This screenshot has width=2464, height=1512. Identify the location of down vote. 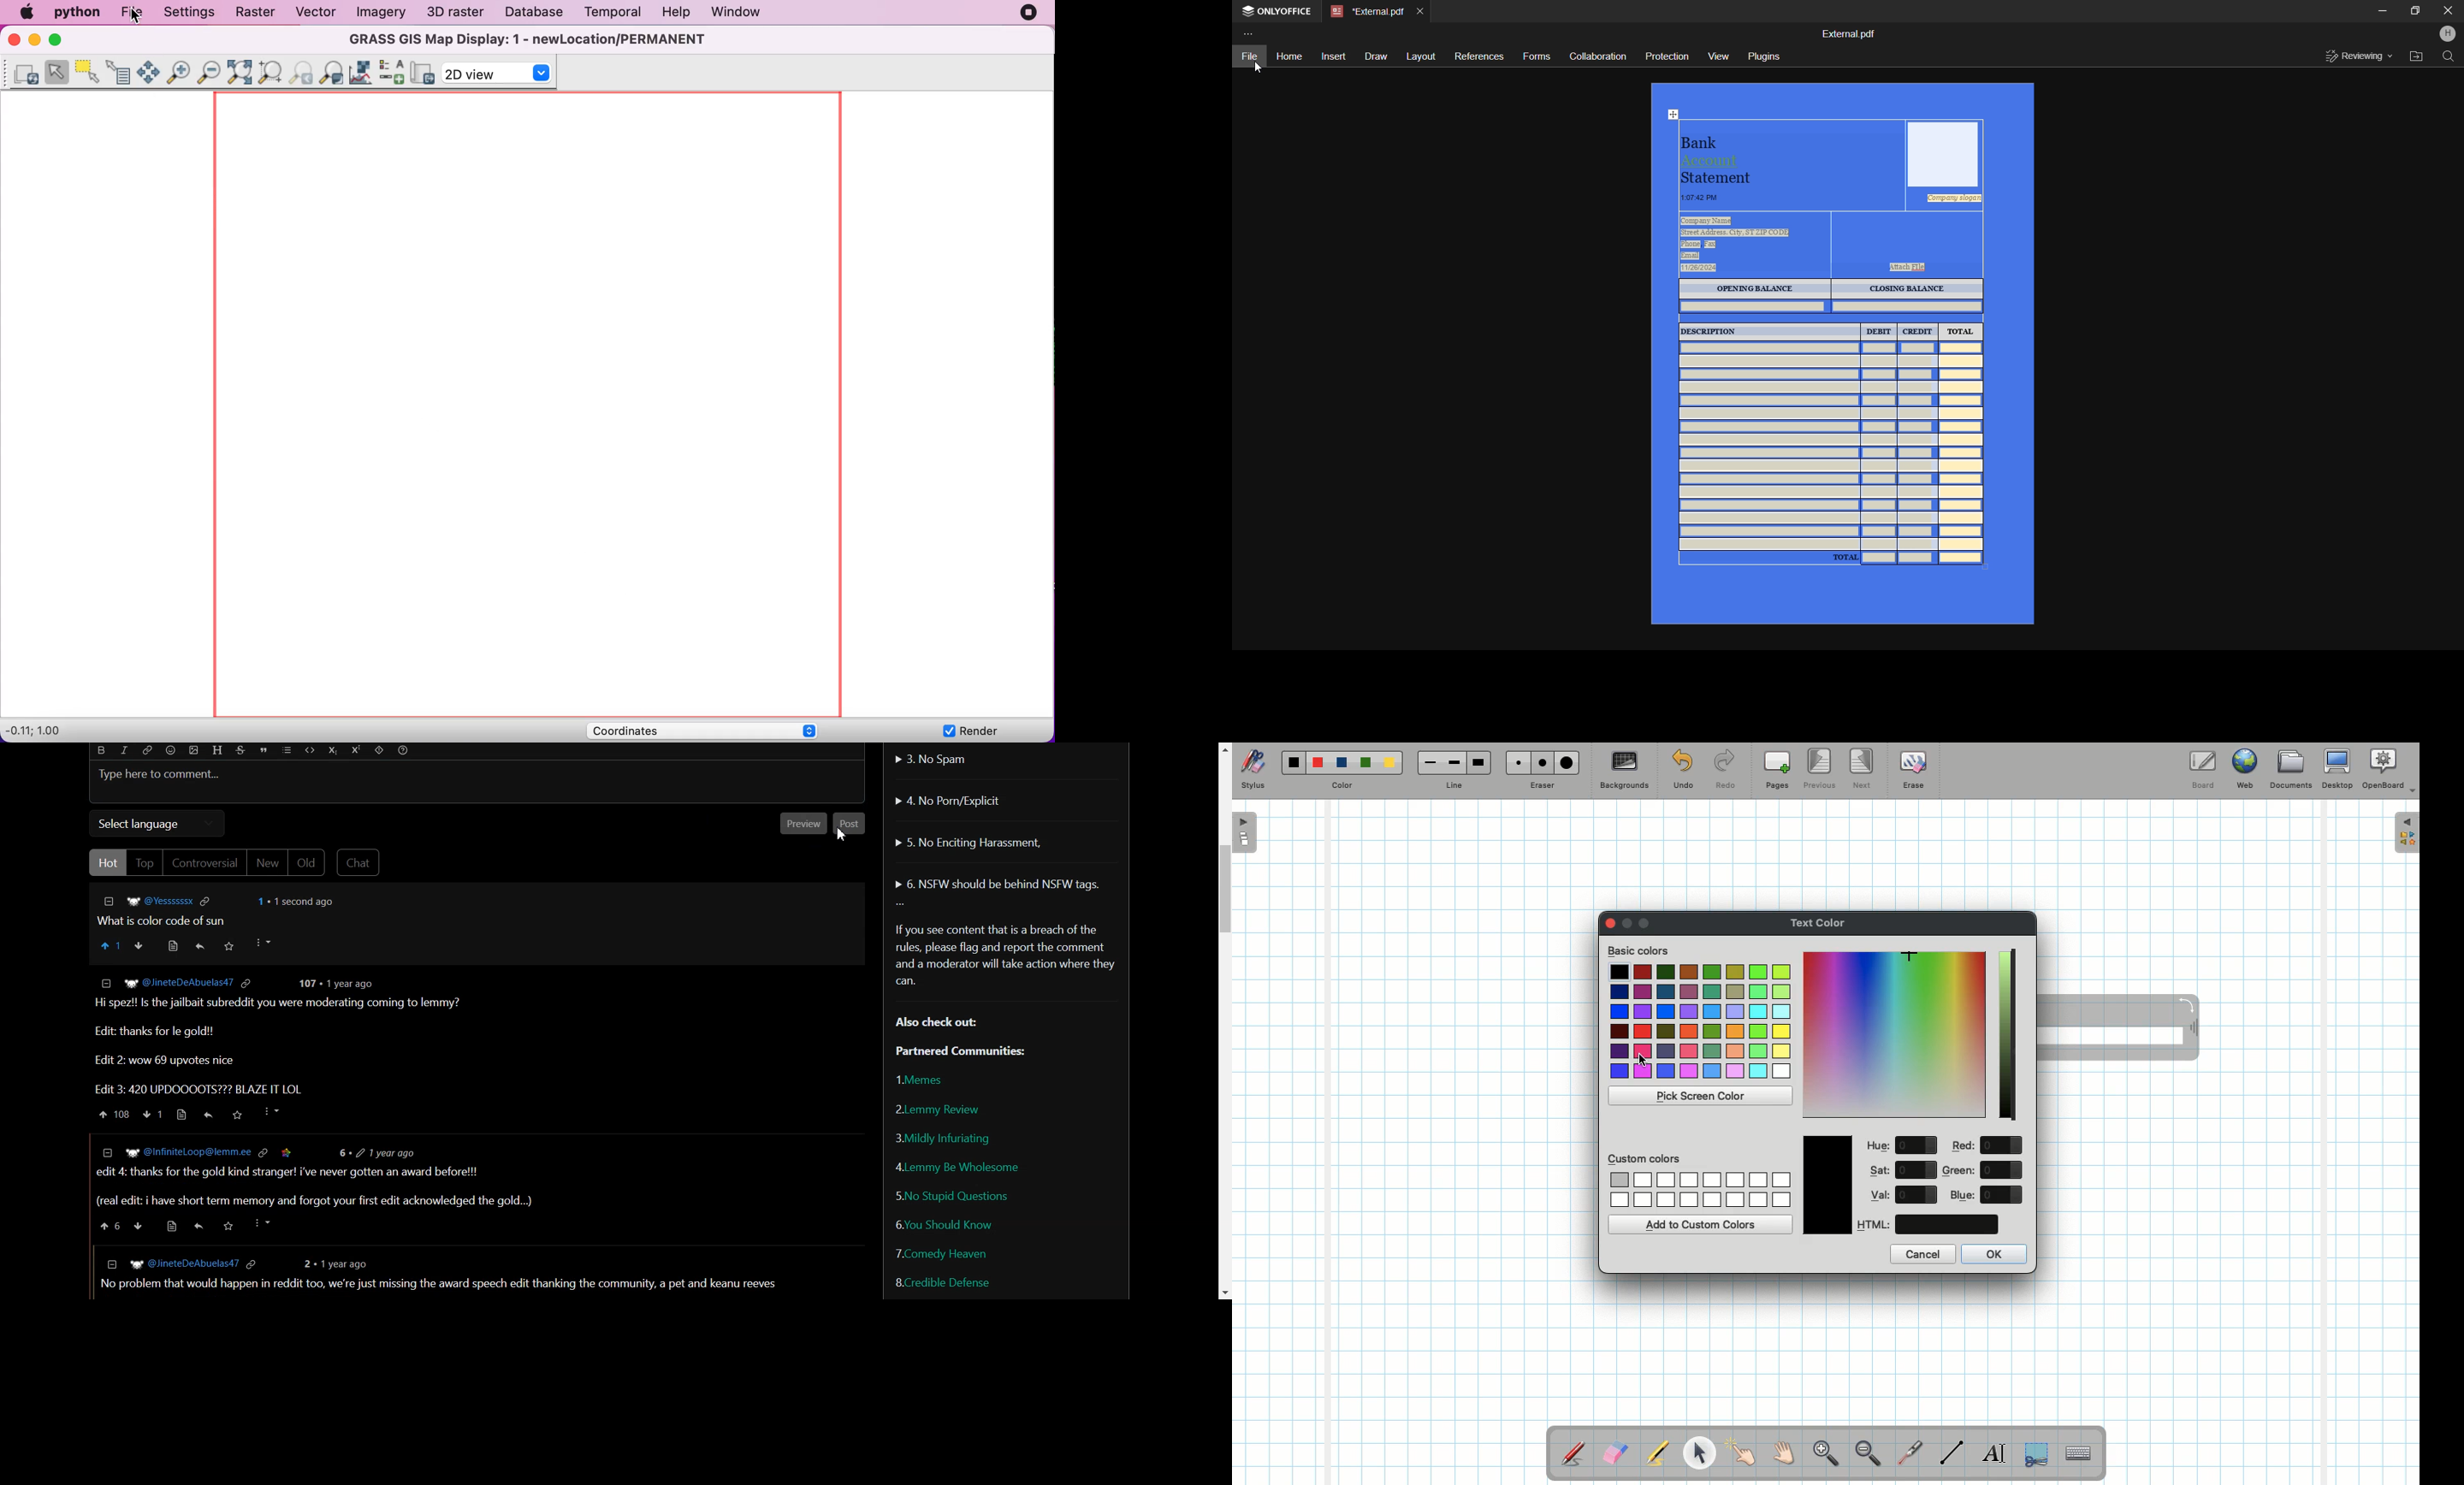
(153, 1113).